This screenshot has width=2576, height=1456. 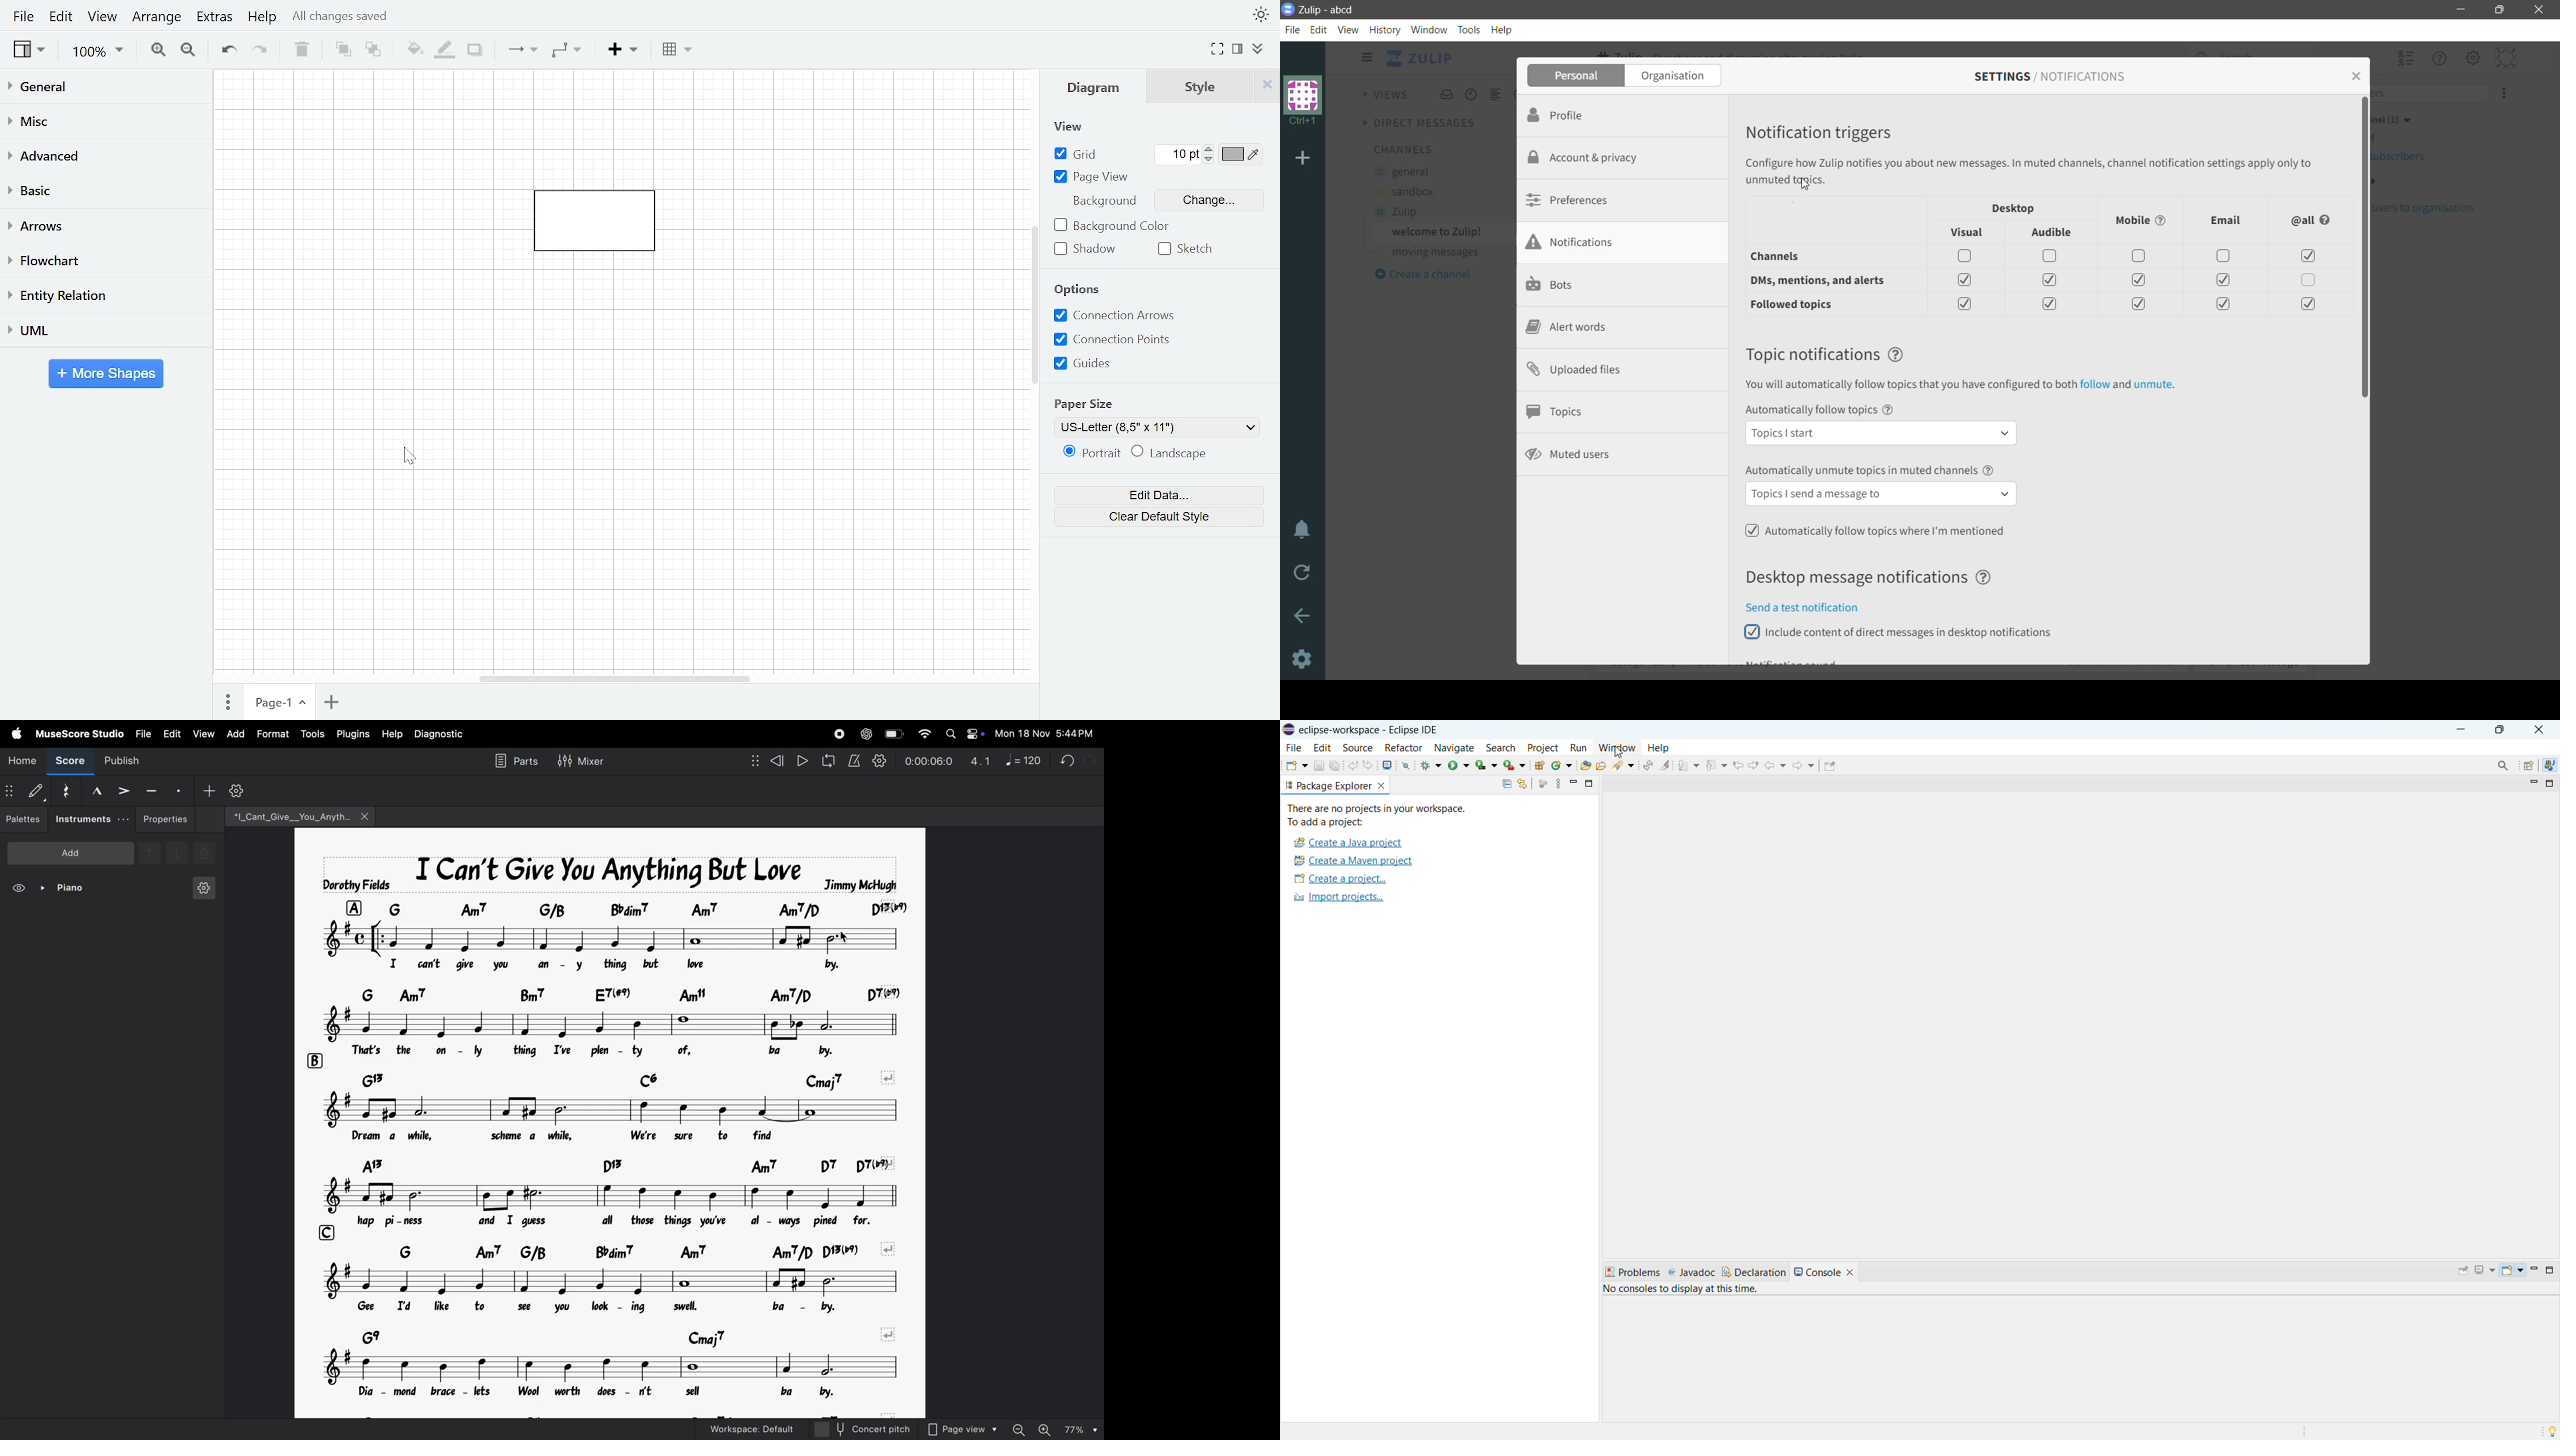 I want to click on check box, so click(x=2223, y=305).